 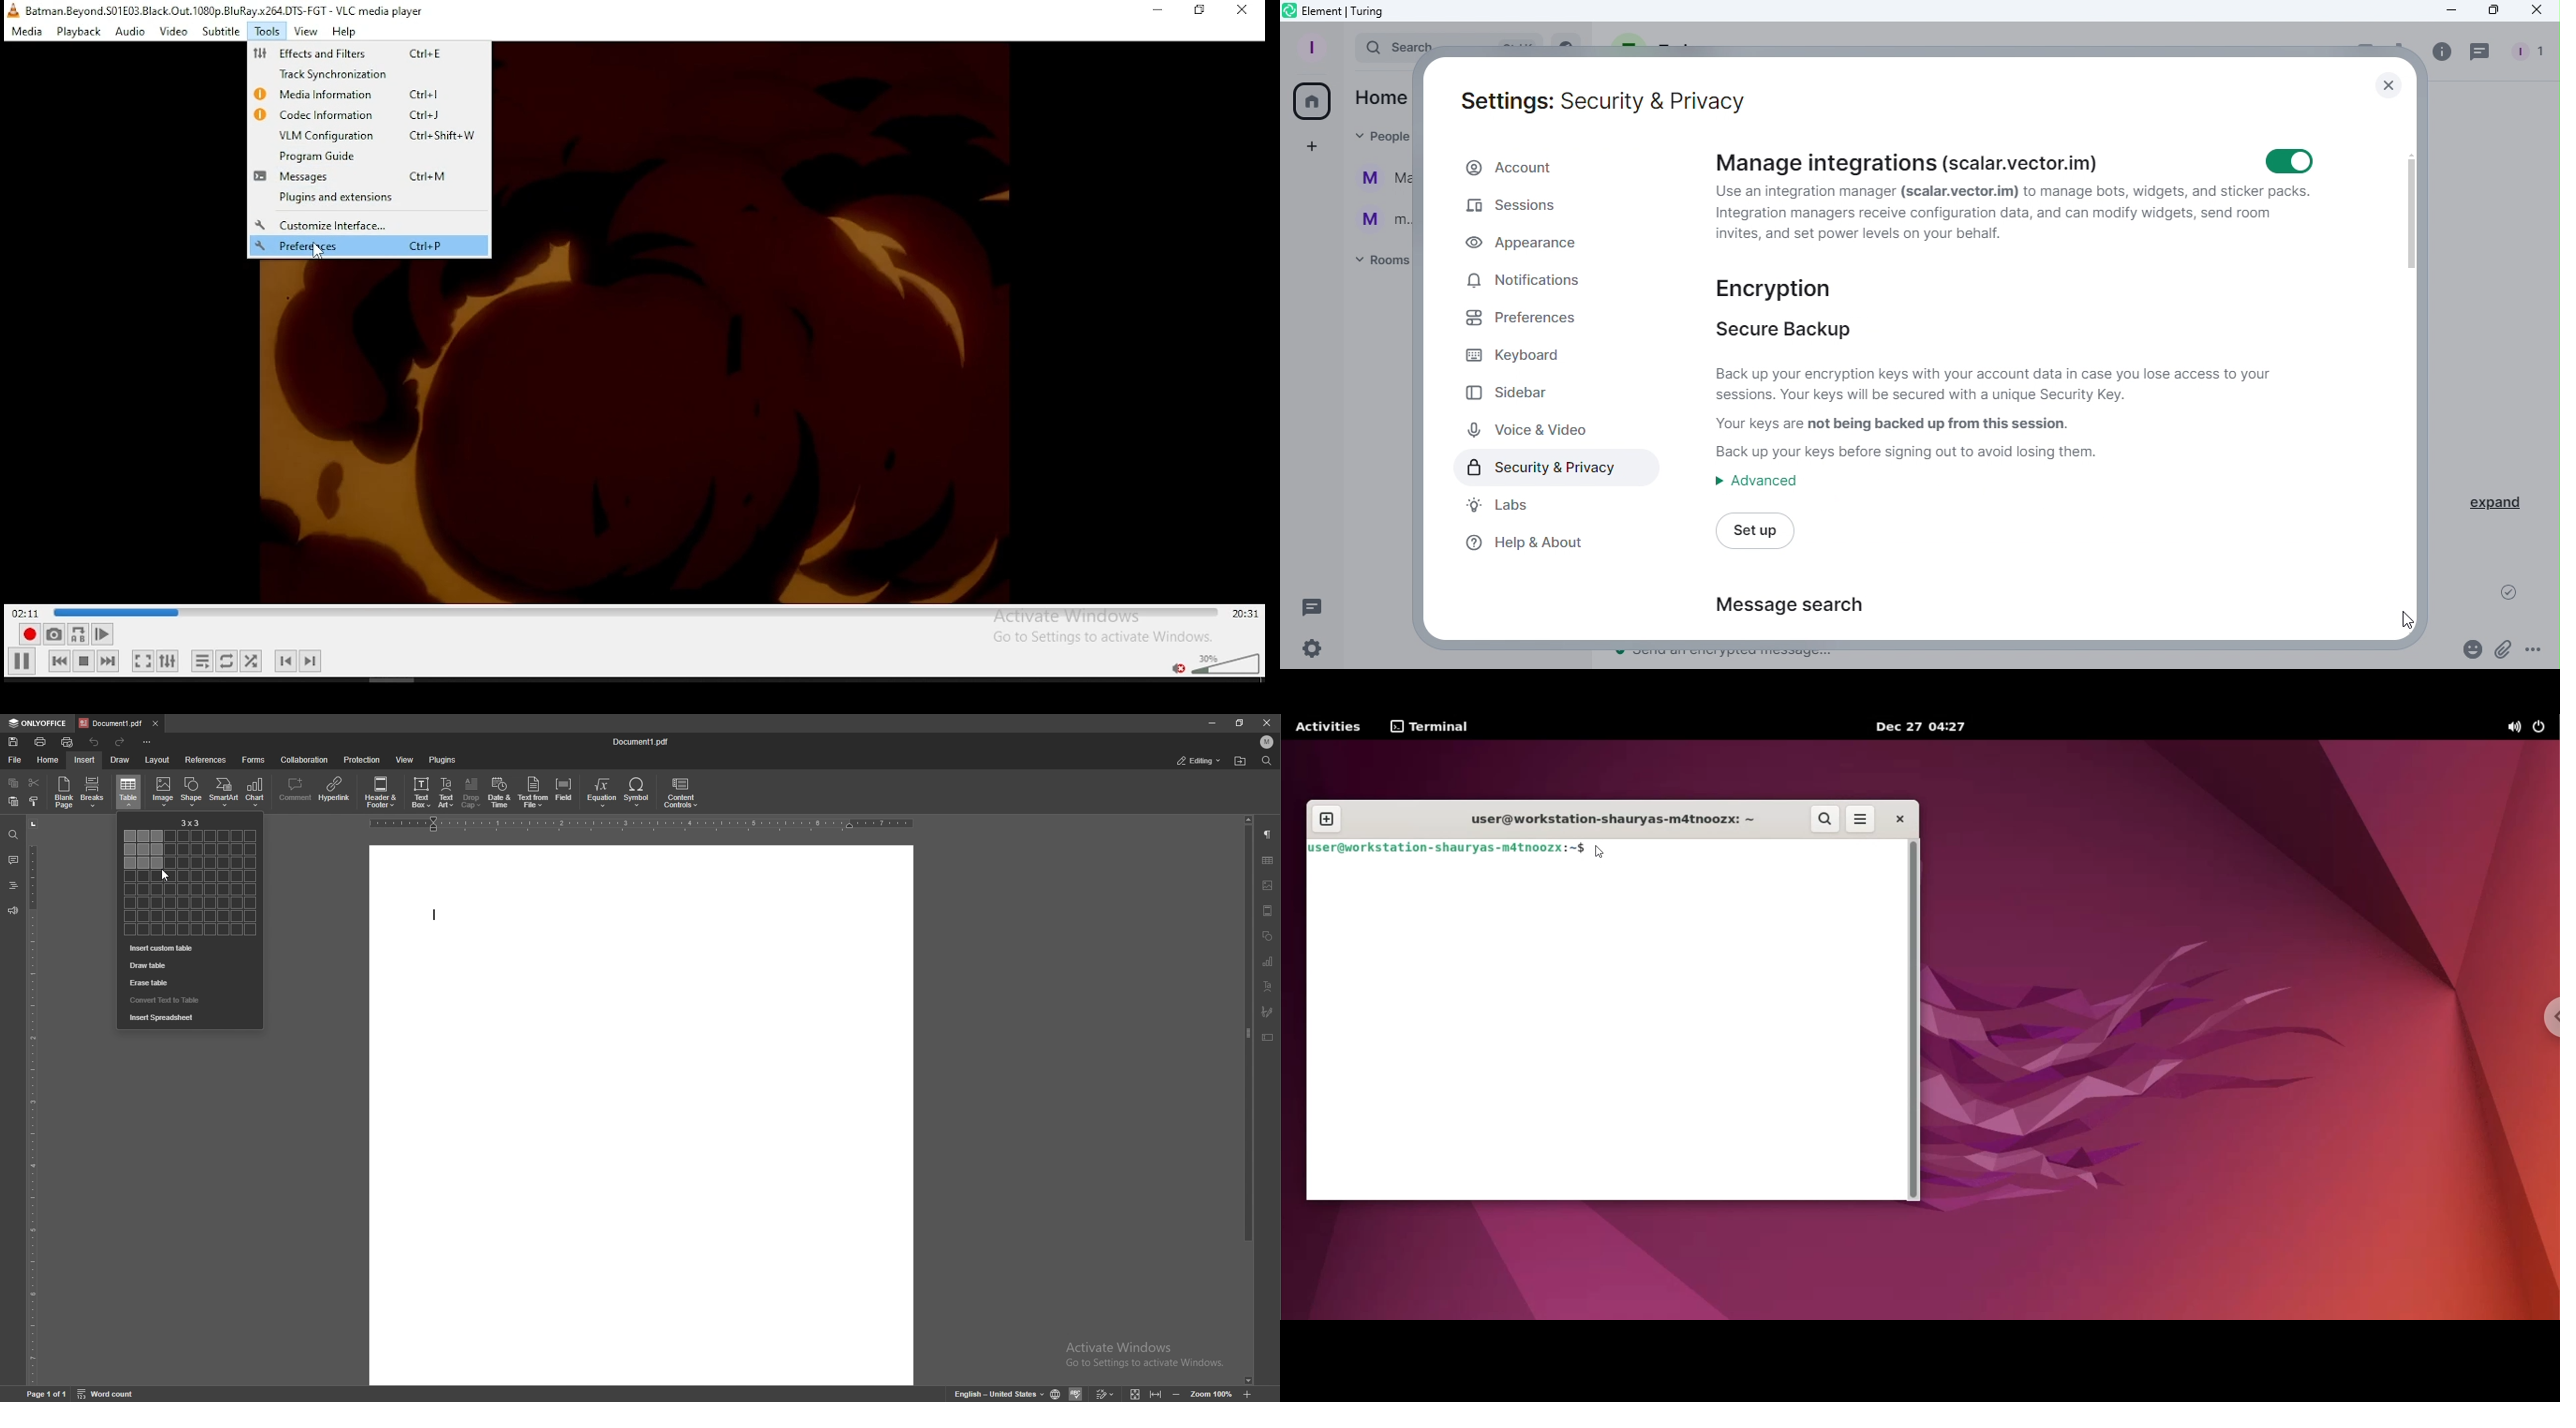 I want to click on new tab, so click(x=1327, y=820).